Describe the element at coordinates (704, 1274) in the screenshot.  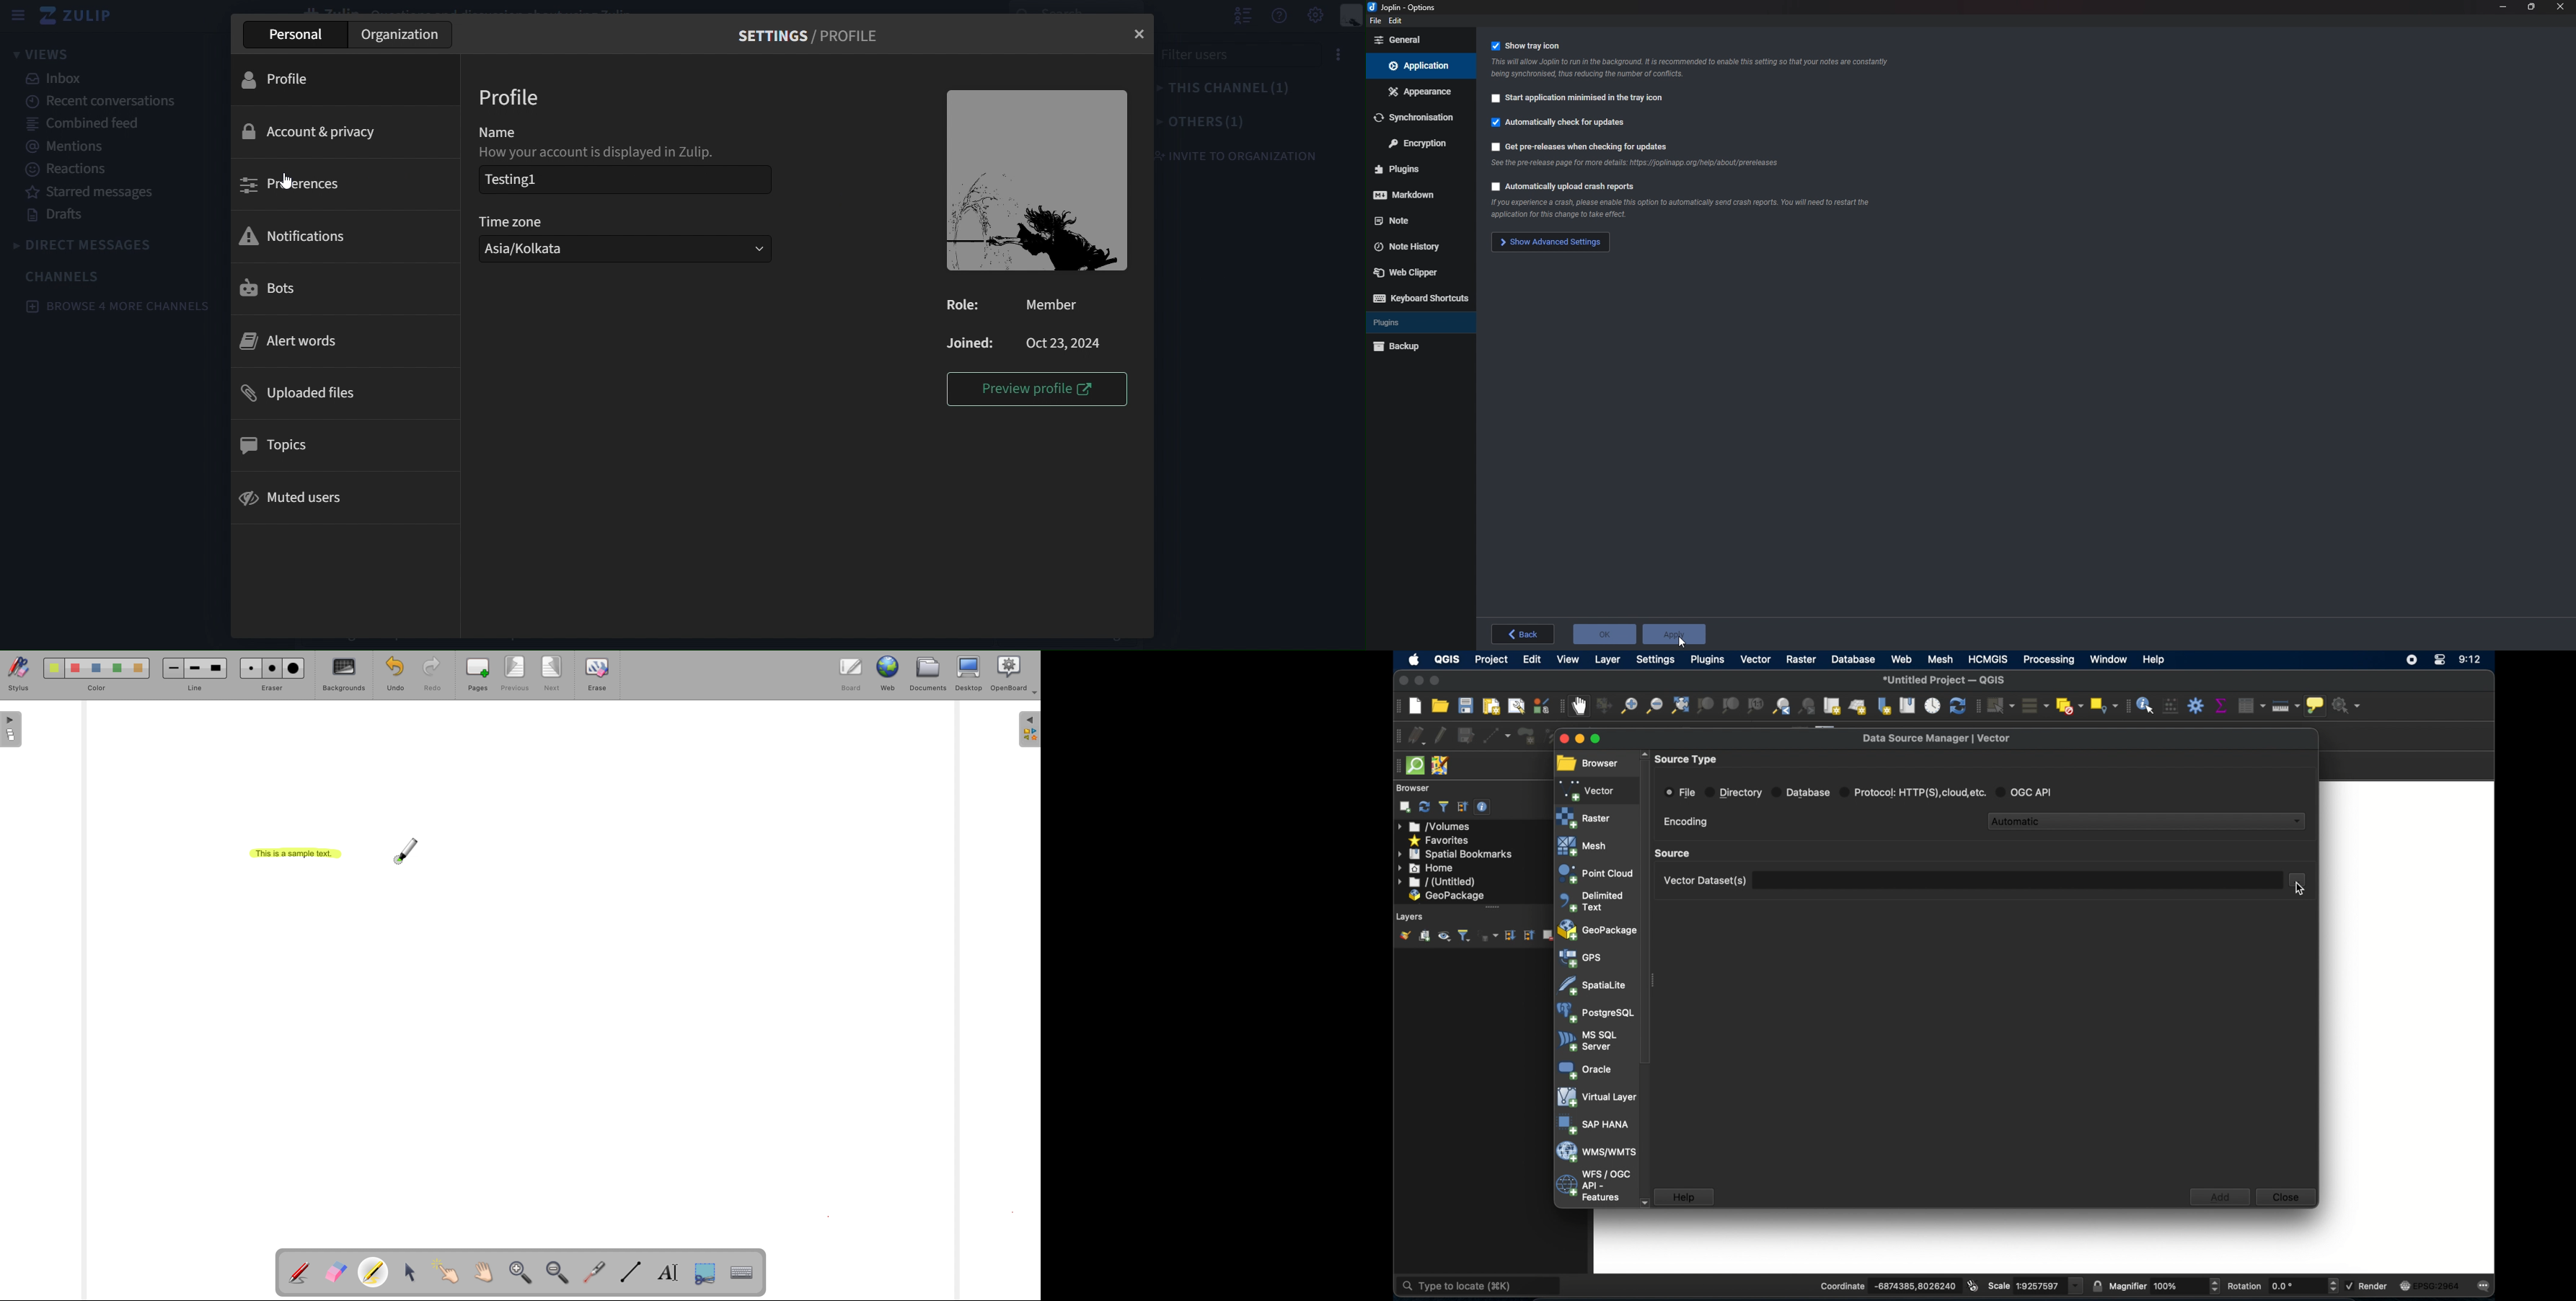
I see `capture part of the screen` at that location.